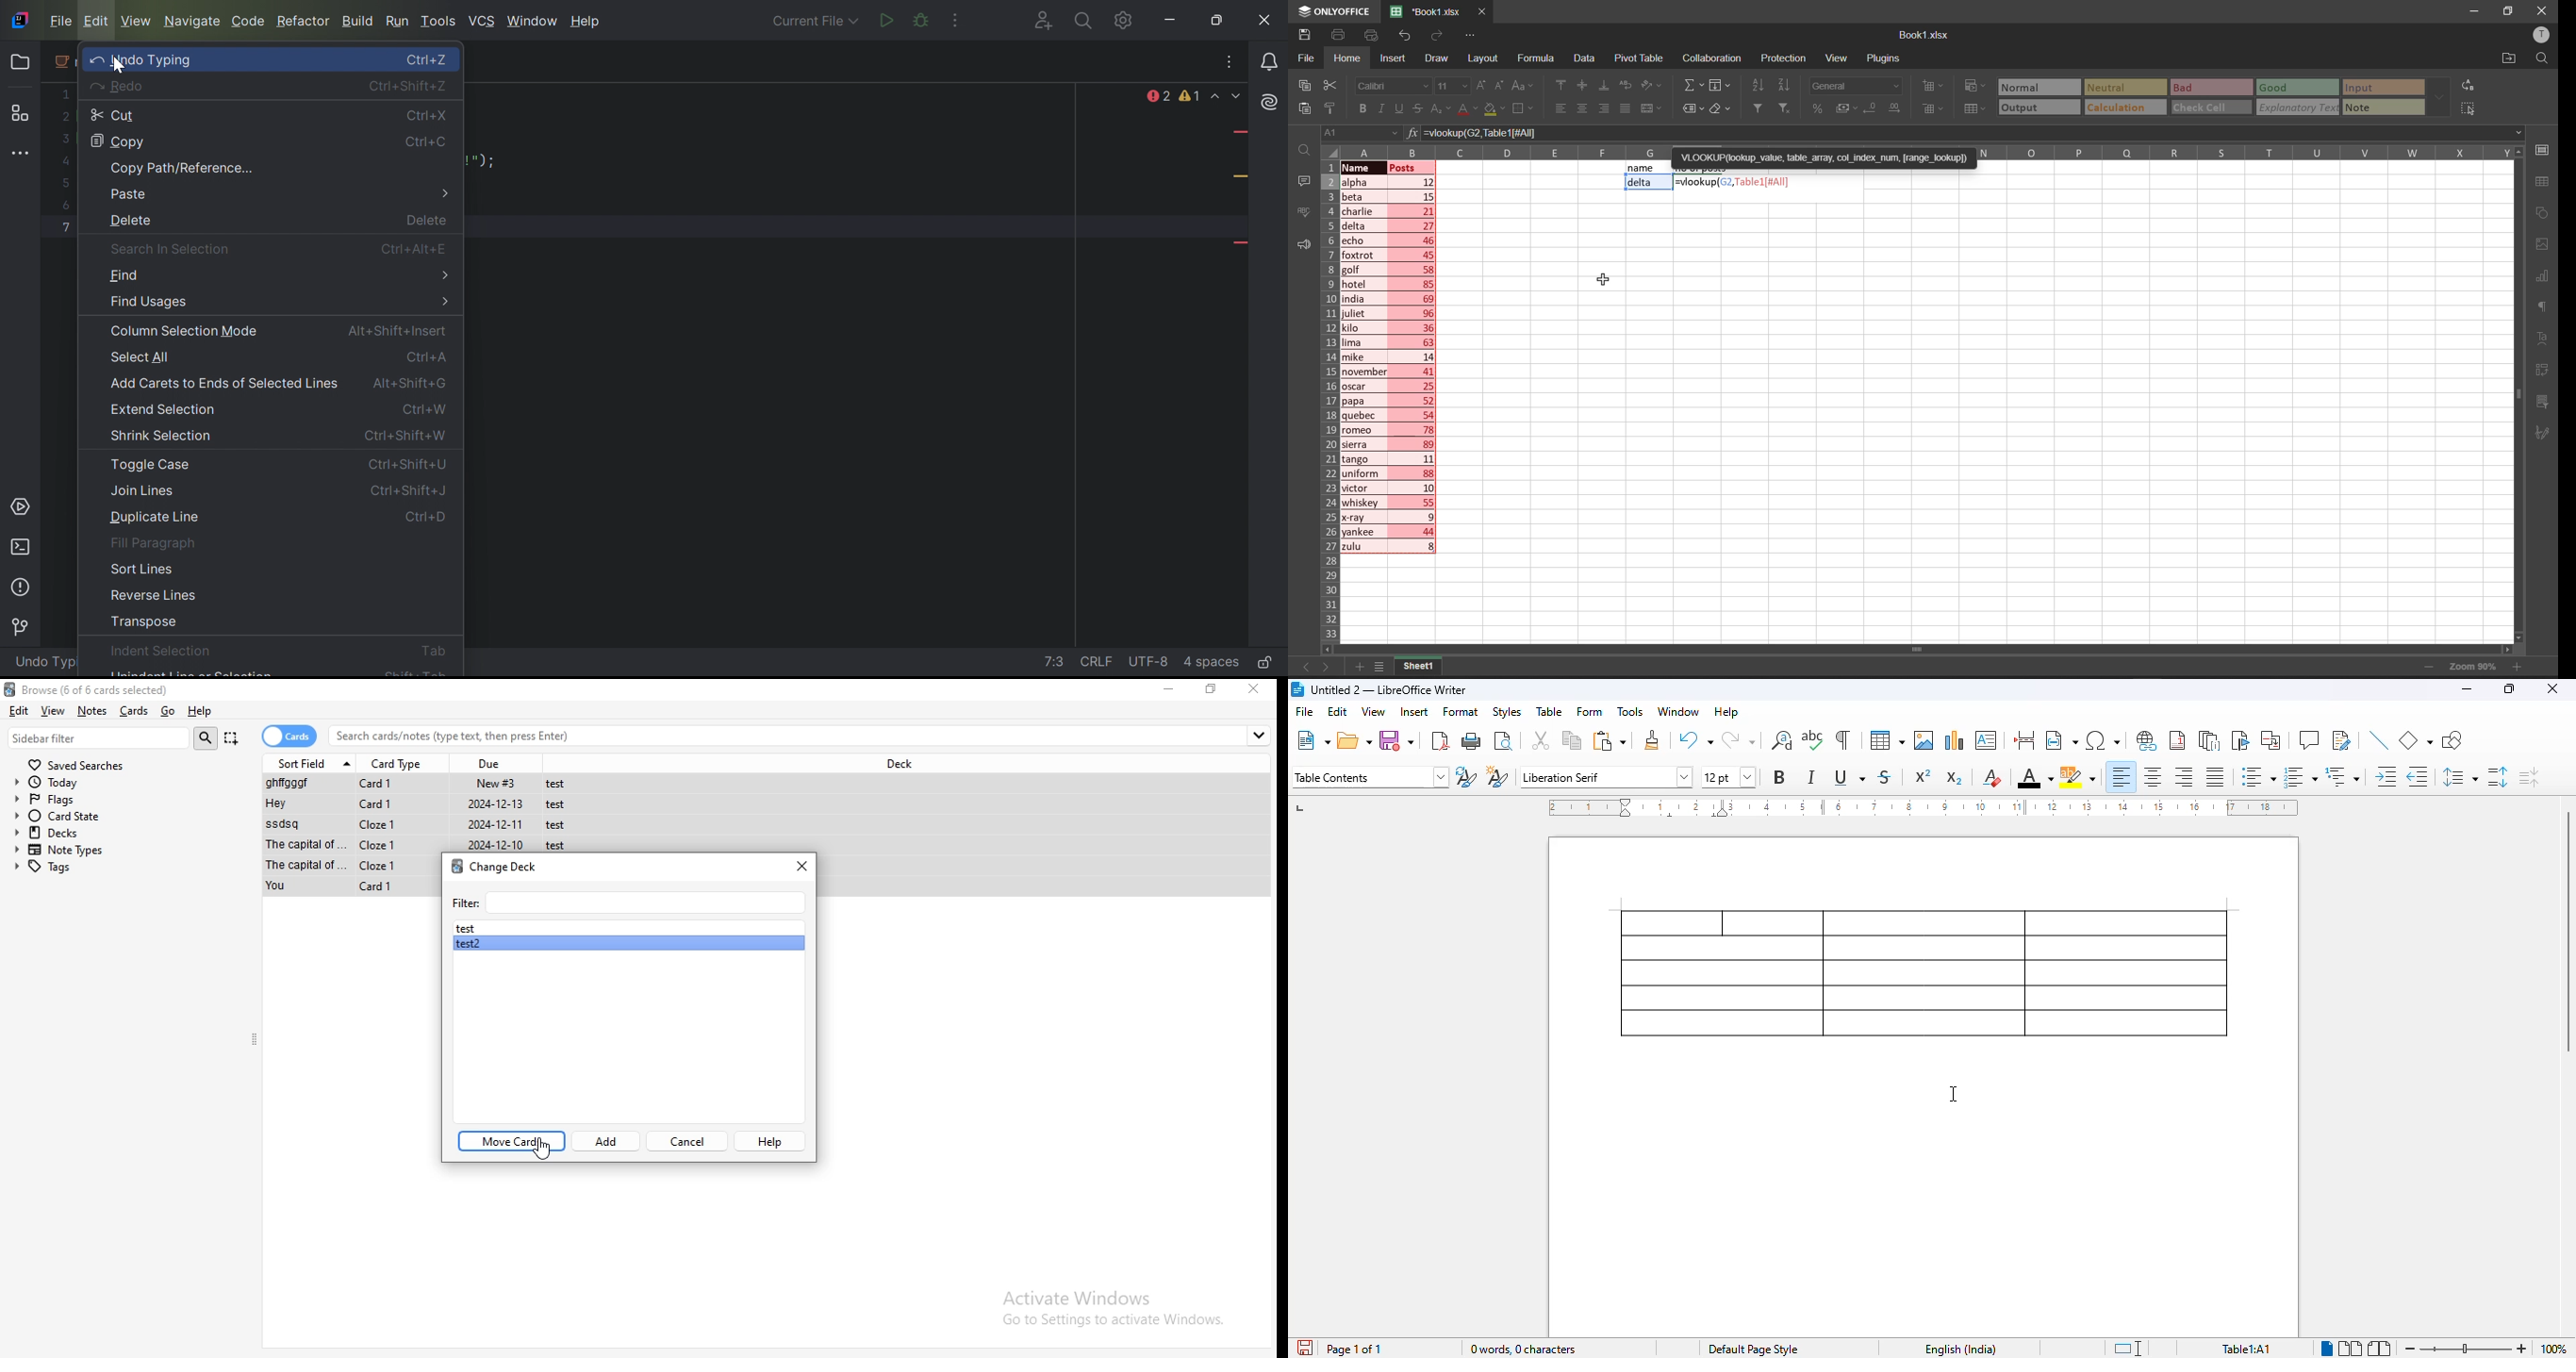 The image size is (2576, 1372). Describe the element at coordinates (1373, 711) in the screenshot. I see `view` at that location.